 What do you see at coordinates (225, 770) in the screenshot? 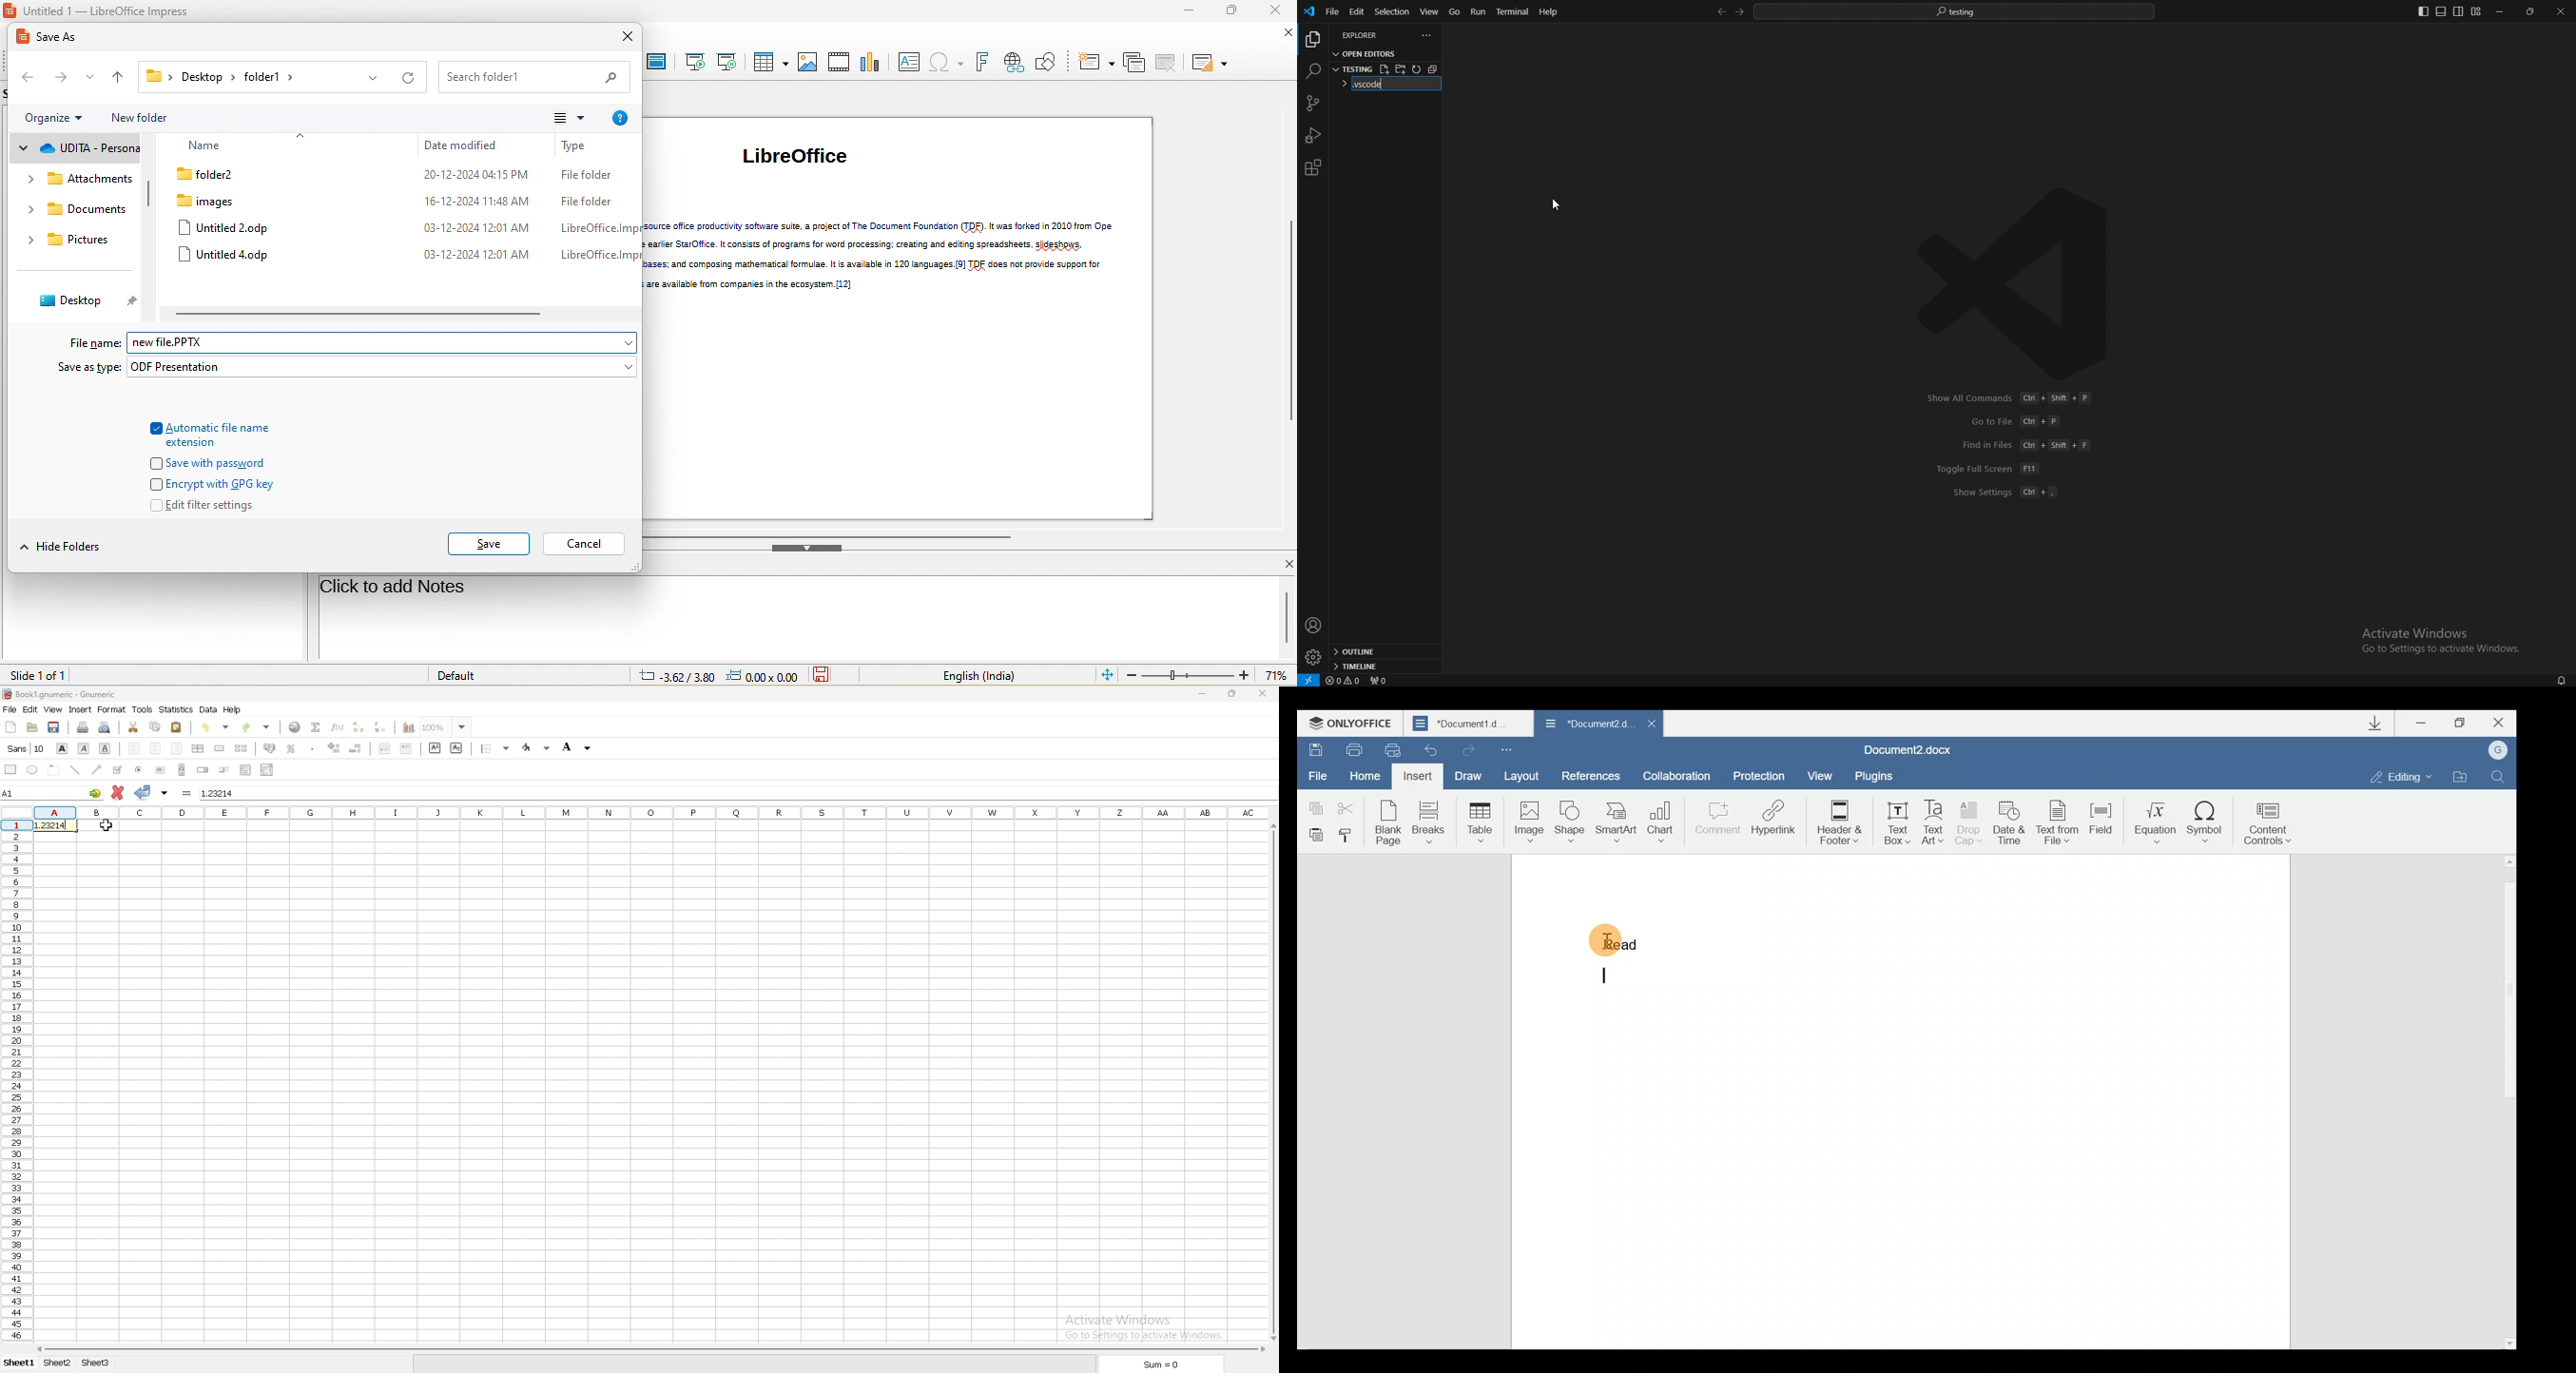
I see `slider` at bounding box center [225, 770].